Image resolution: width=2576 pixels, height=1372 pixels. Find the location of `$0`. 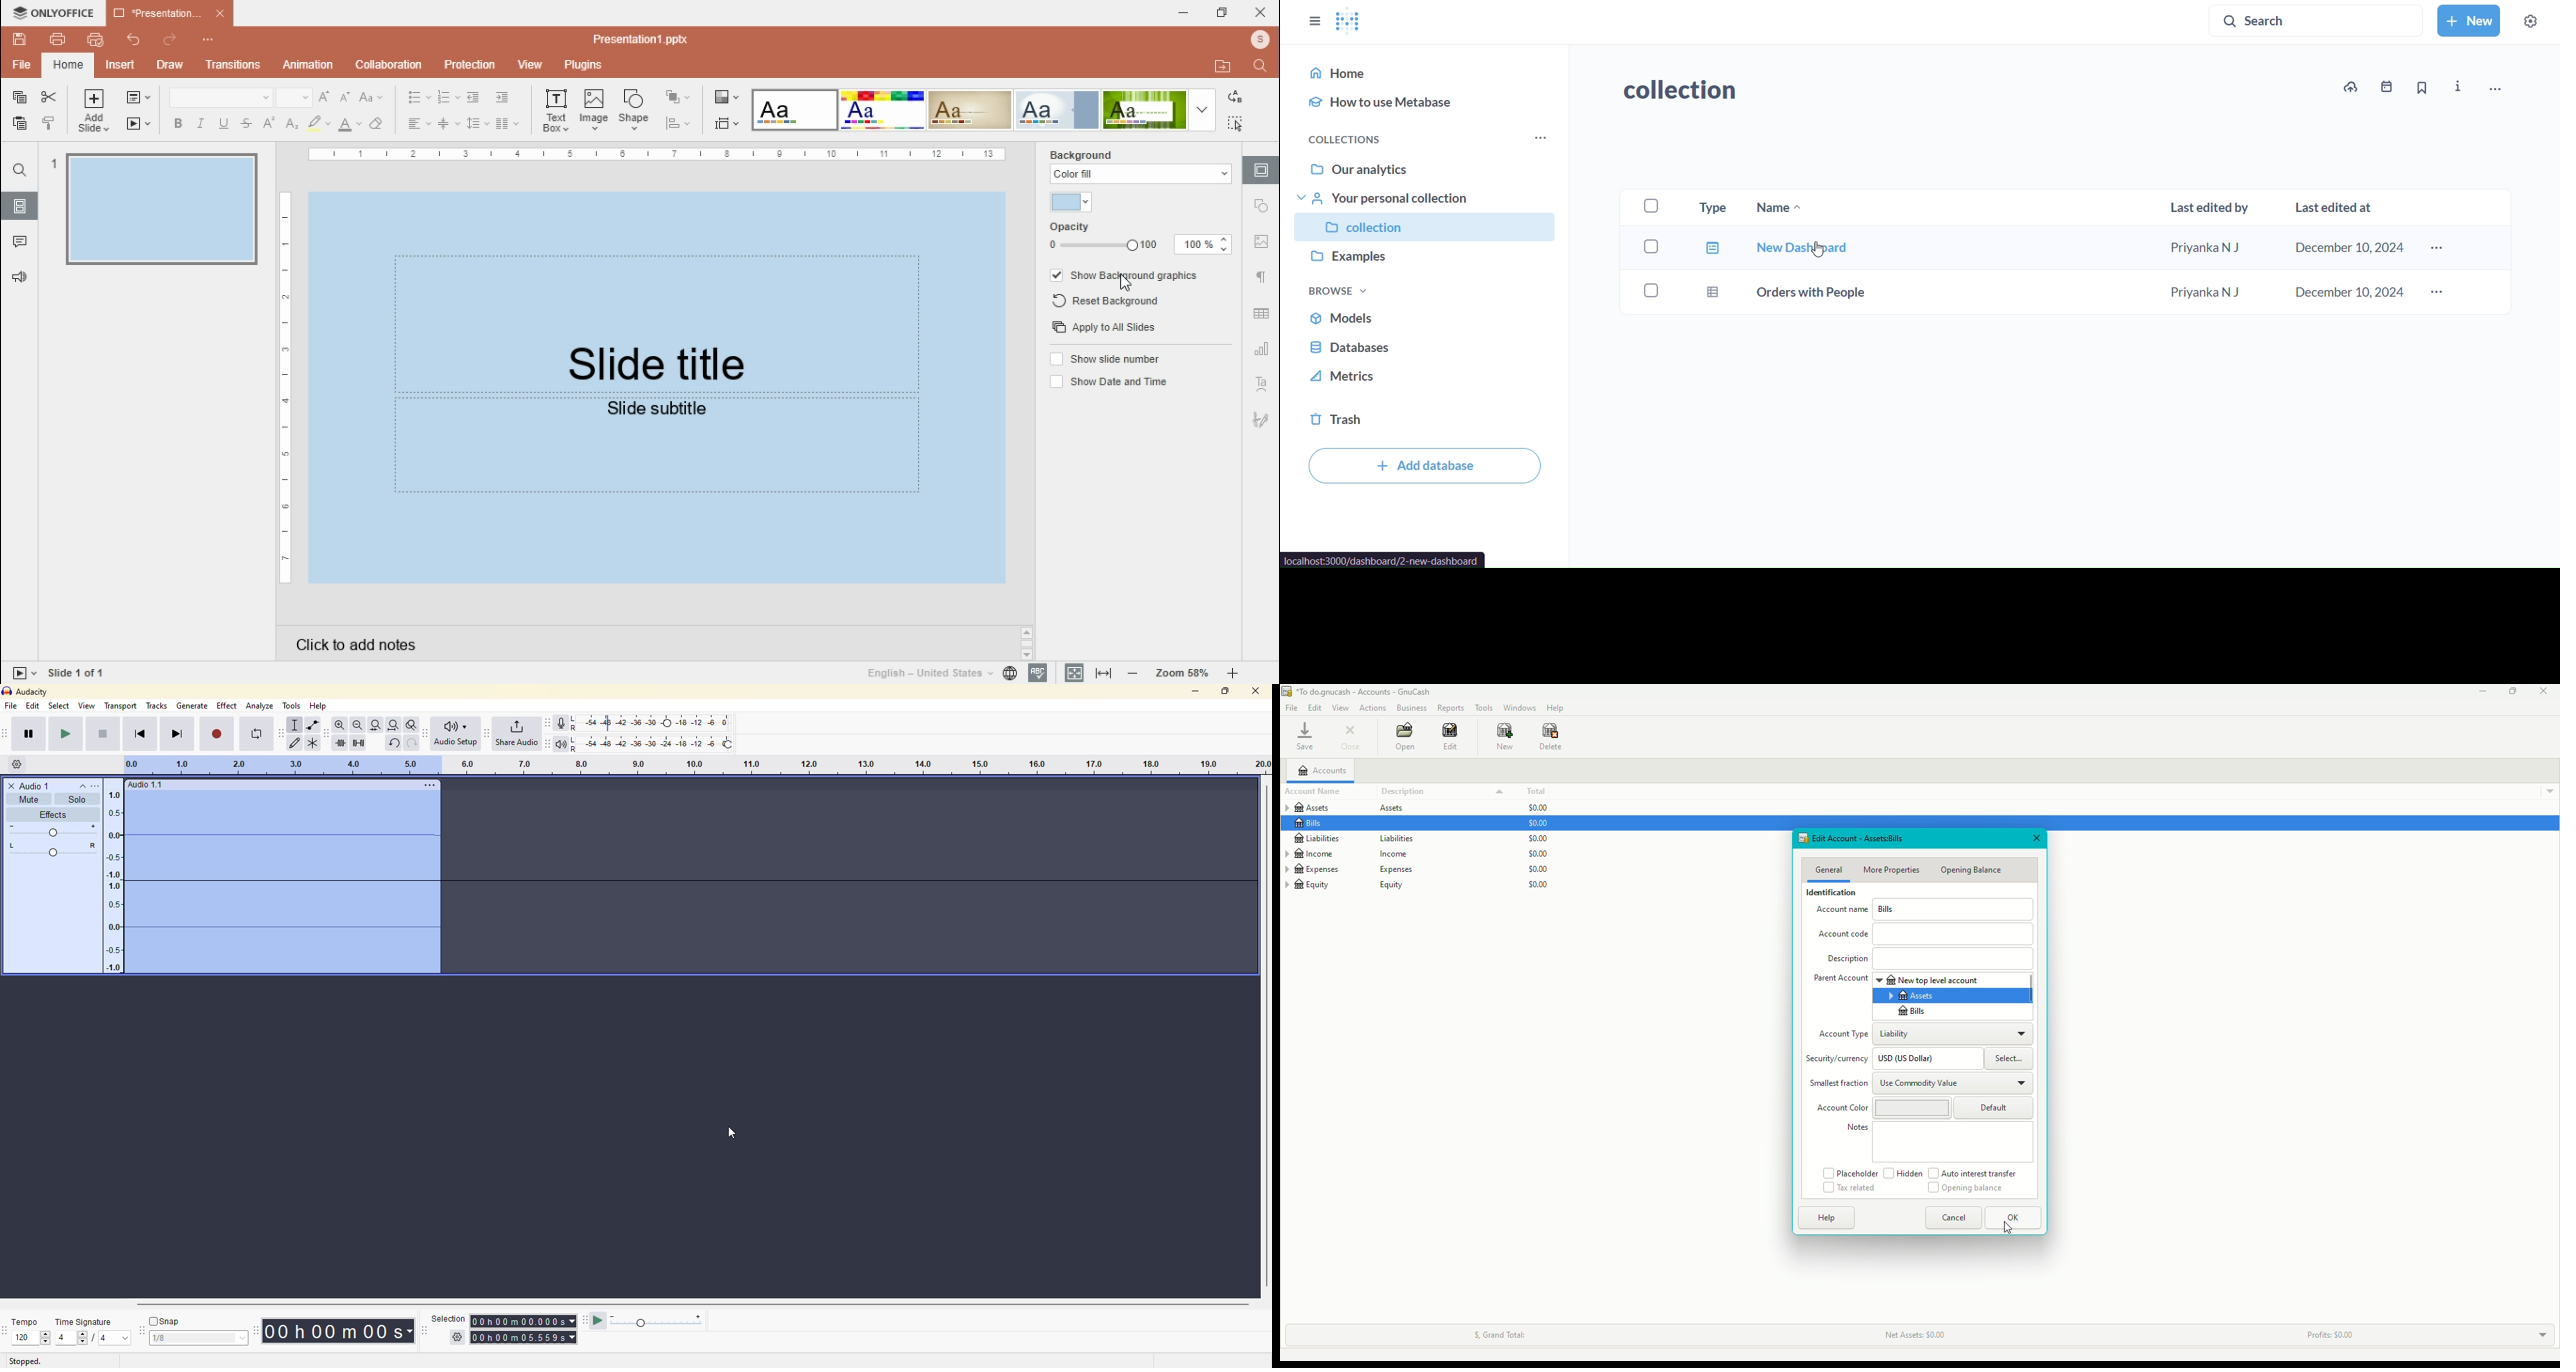

$0 is located at coordinates (1544, 852).